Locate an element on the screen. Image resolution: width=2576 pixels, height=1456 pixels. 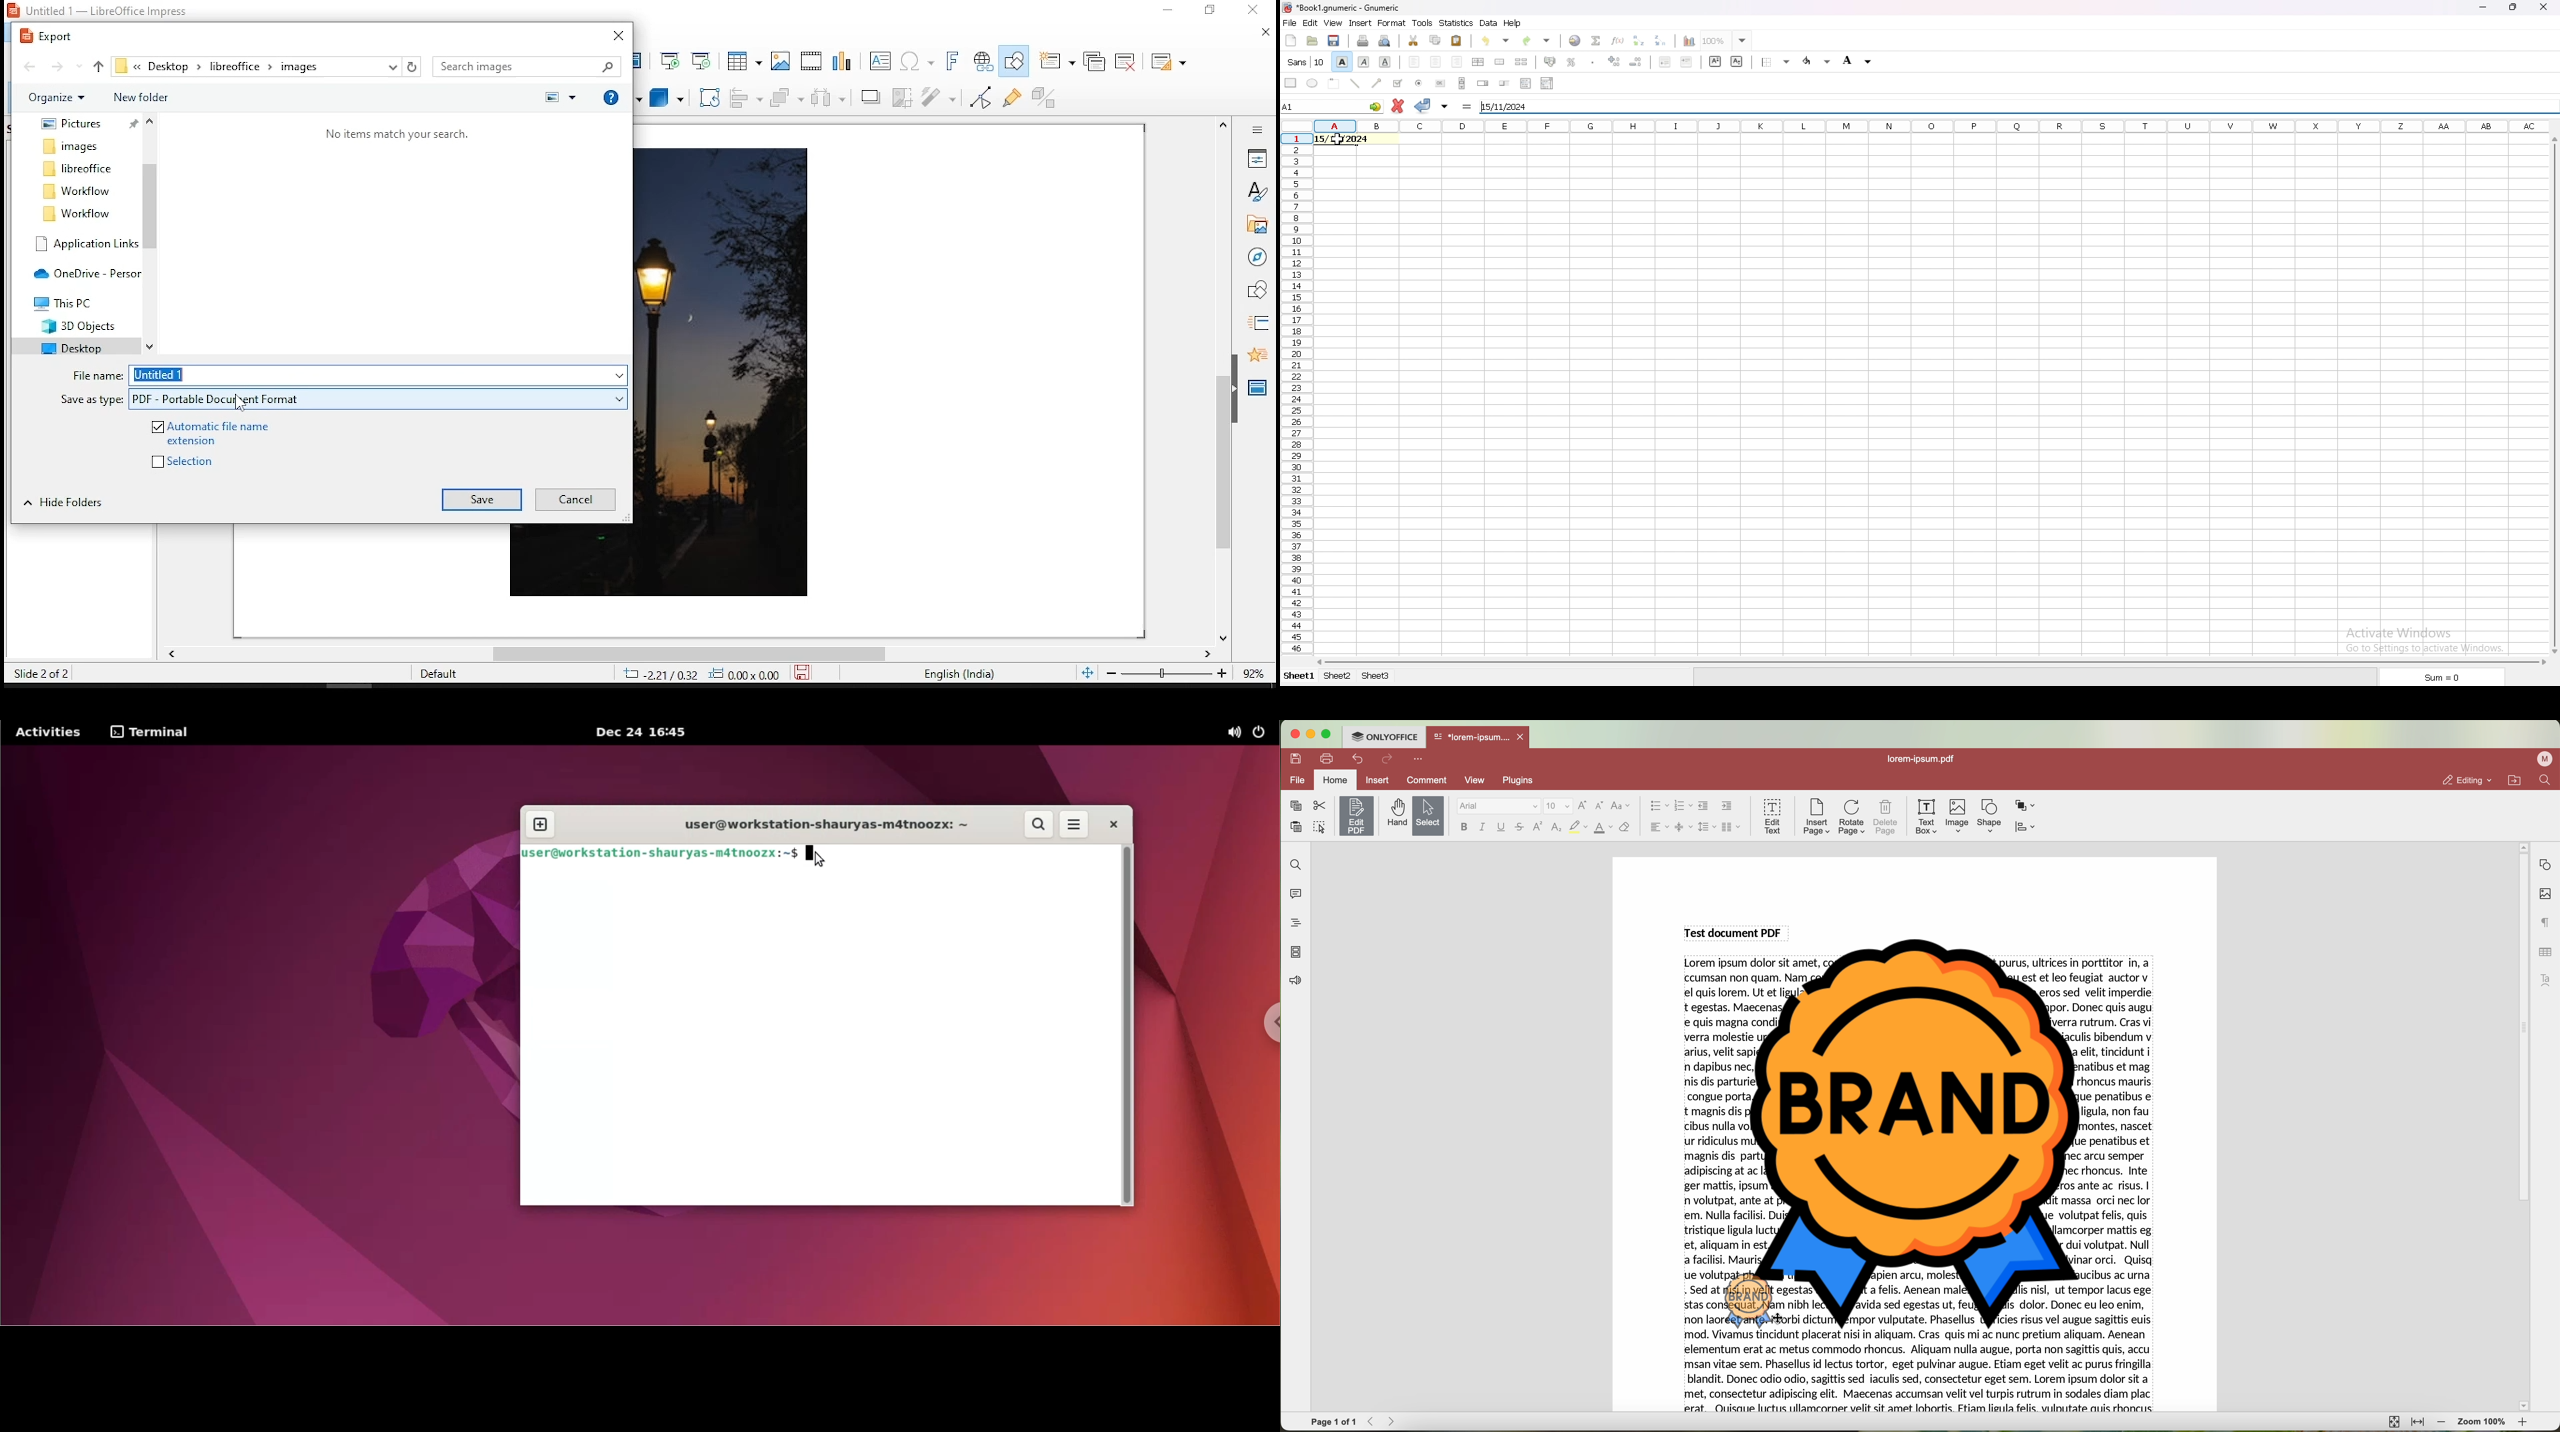
feedback & support is located at coordinates (1294, 982).